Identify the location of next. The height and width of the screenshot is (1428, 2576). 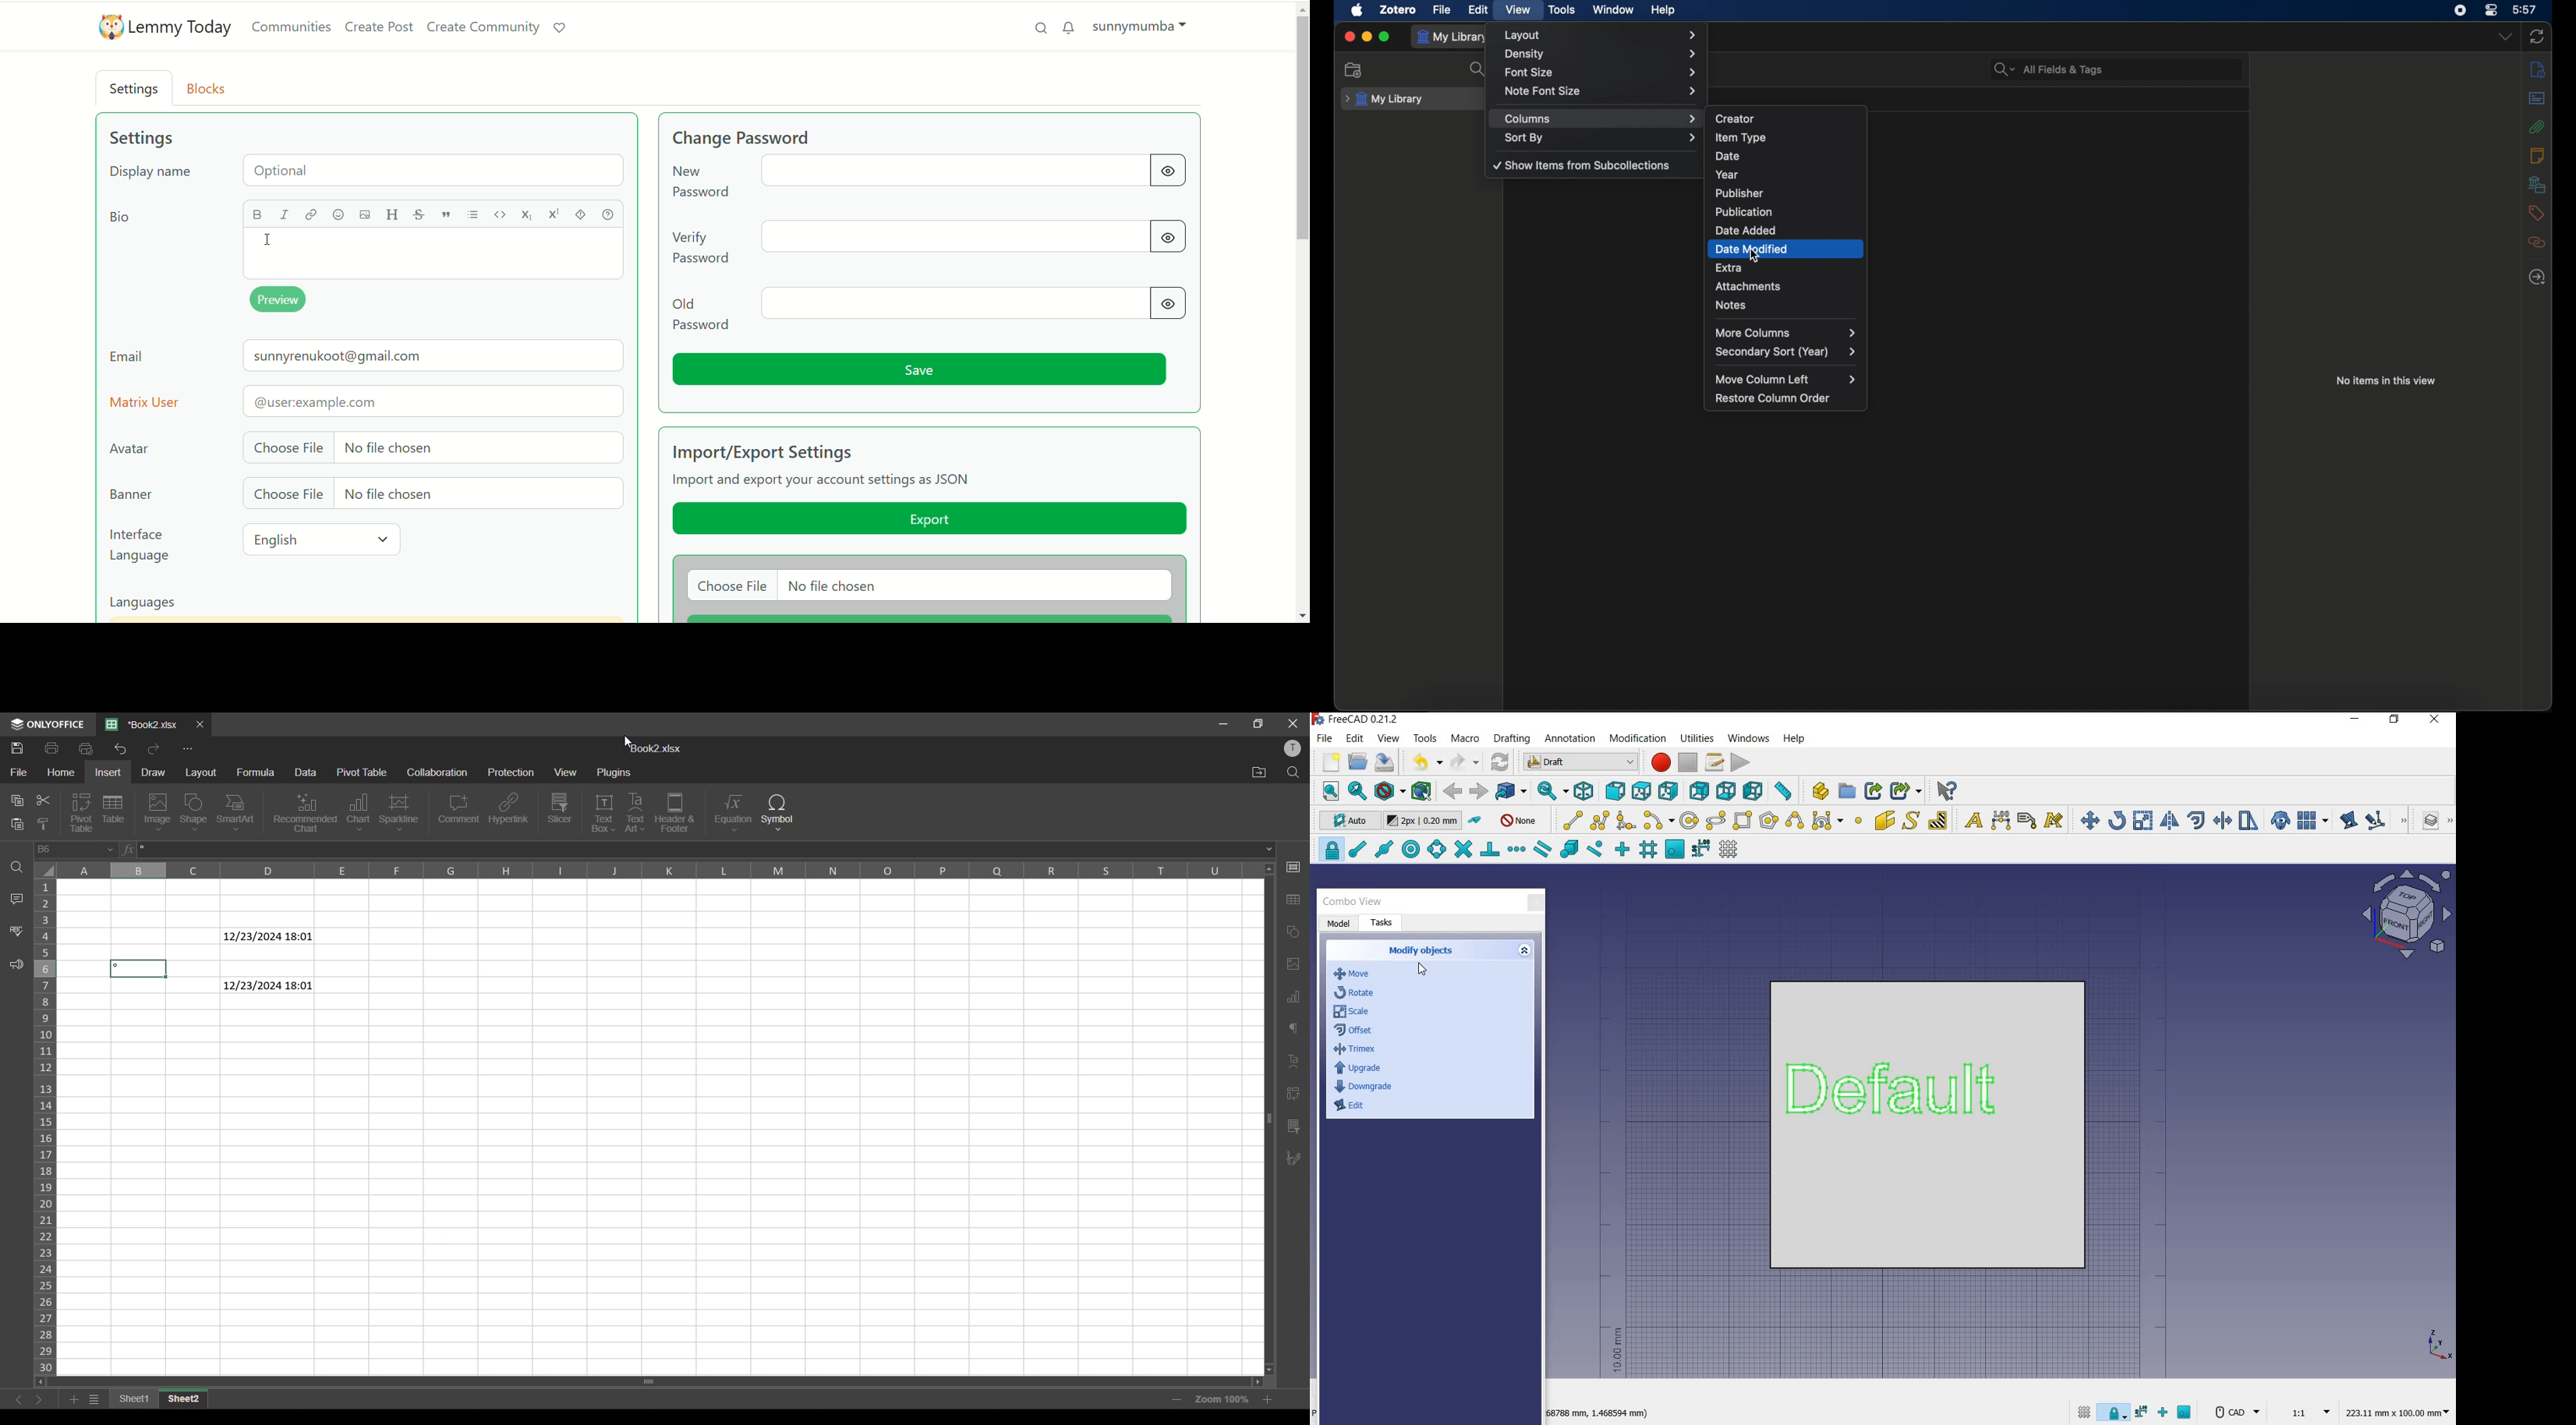
(40, 1399).